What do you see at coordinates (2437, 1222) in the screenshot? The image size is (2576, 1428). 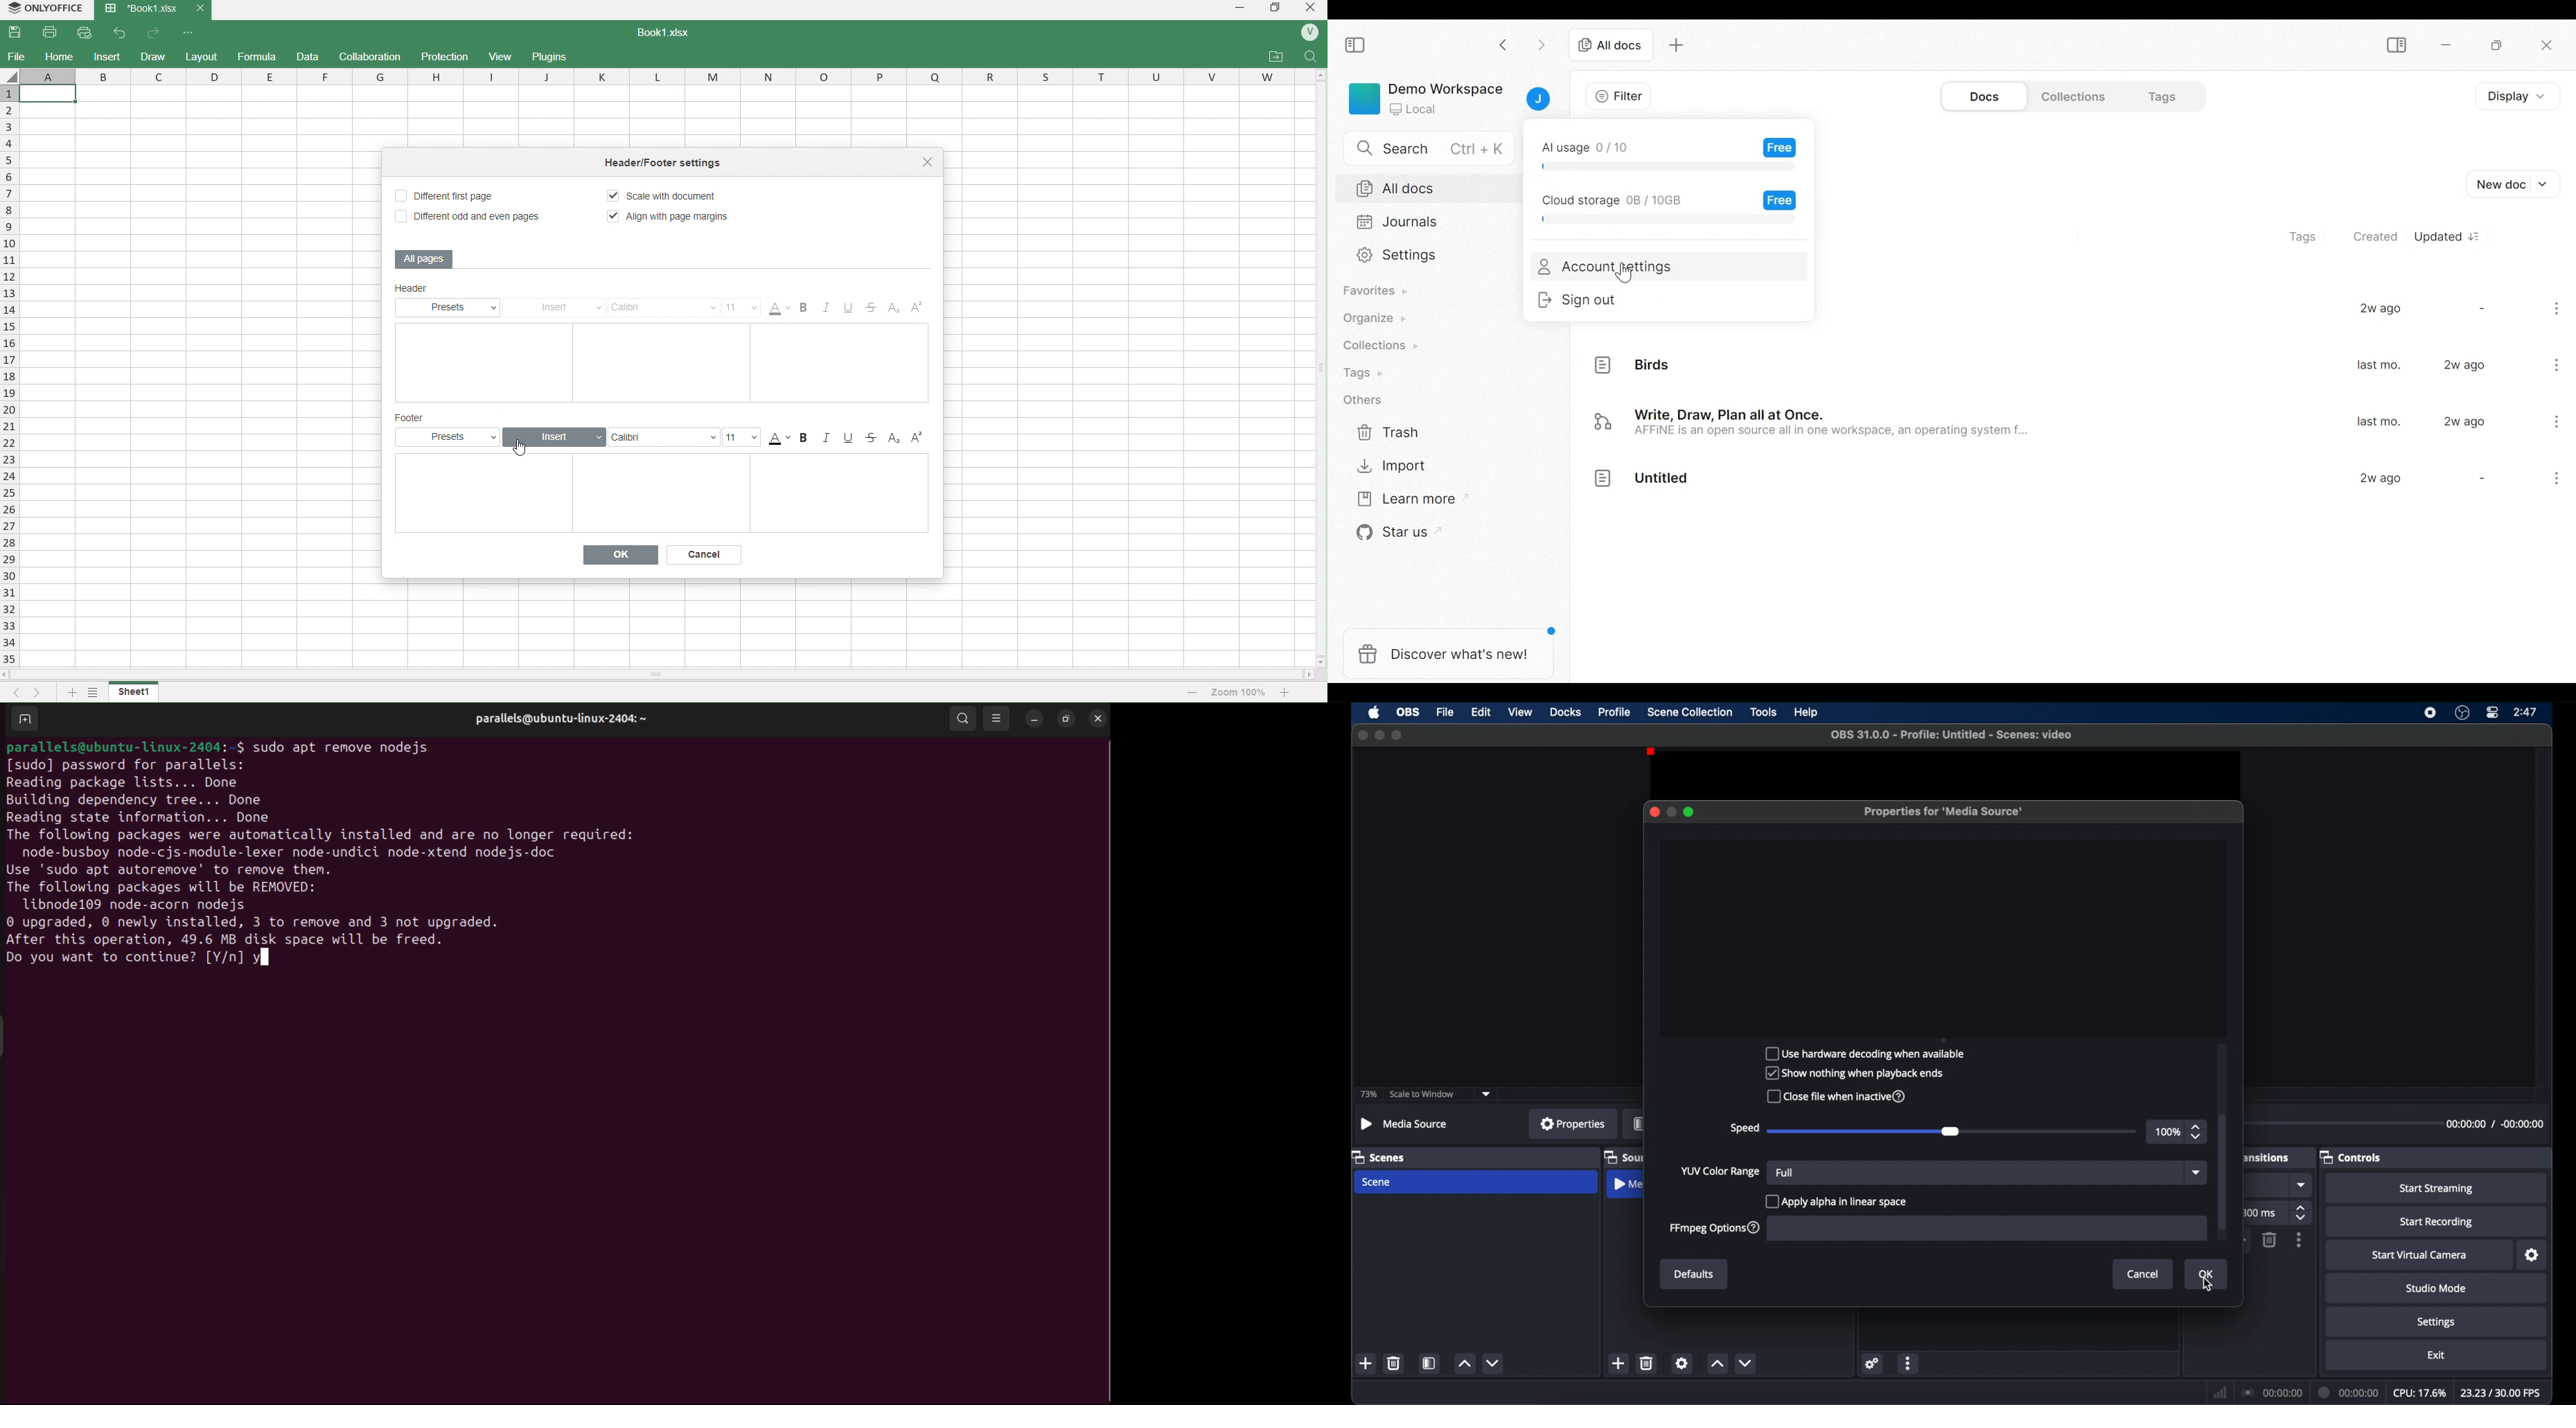 I see `start recording` at bounding box center [2437, 1222].